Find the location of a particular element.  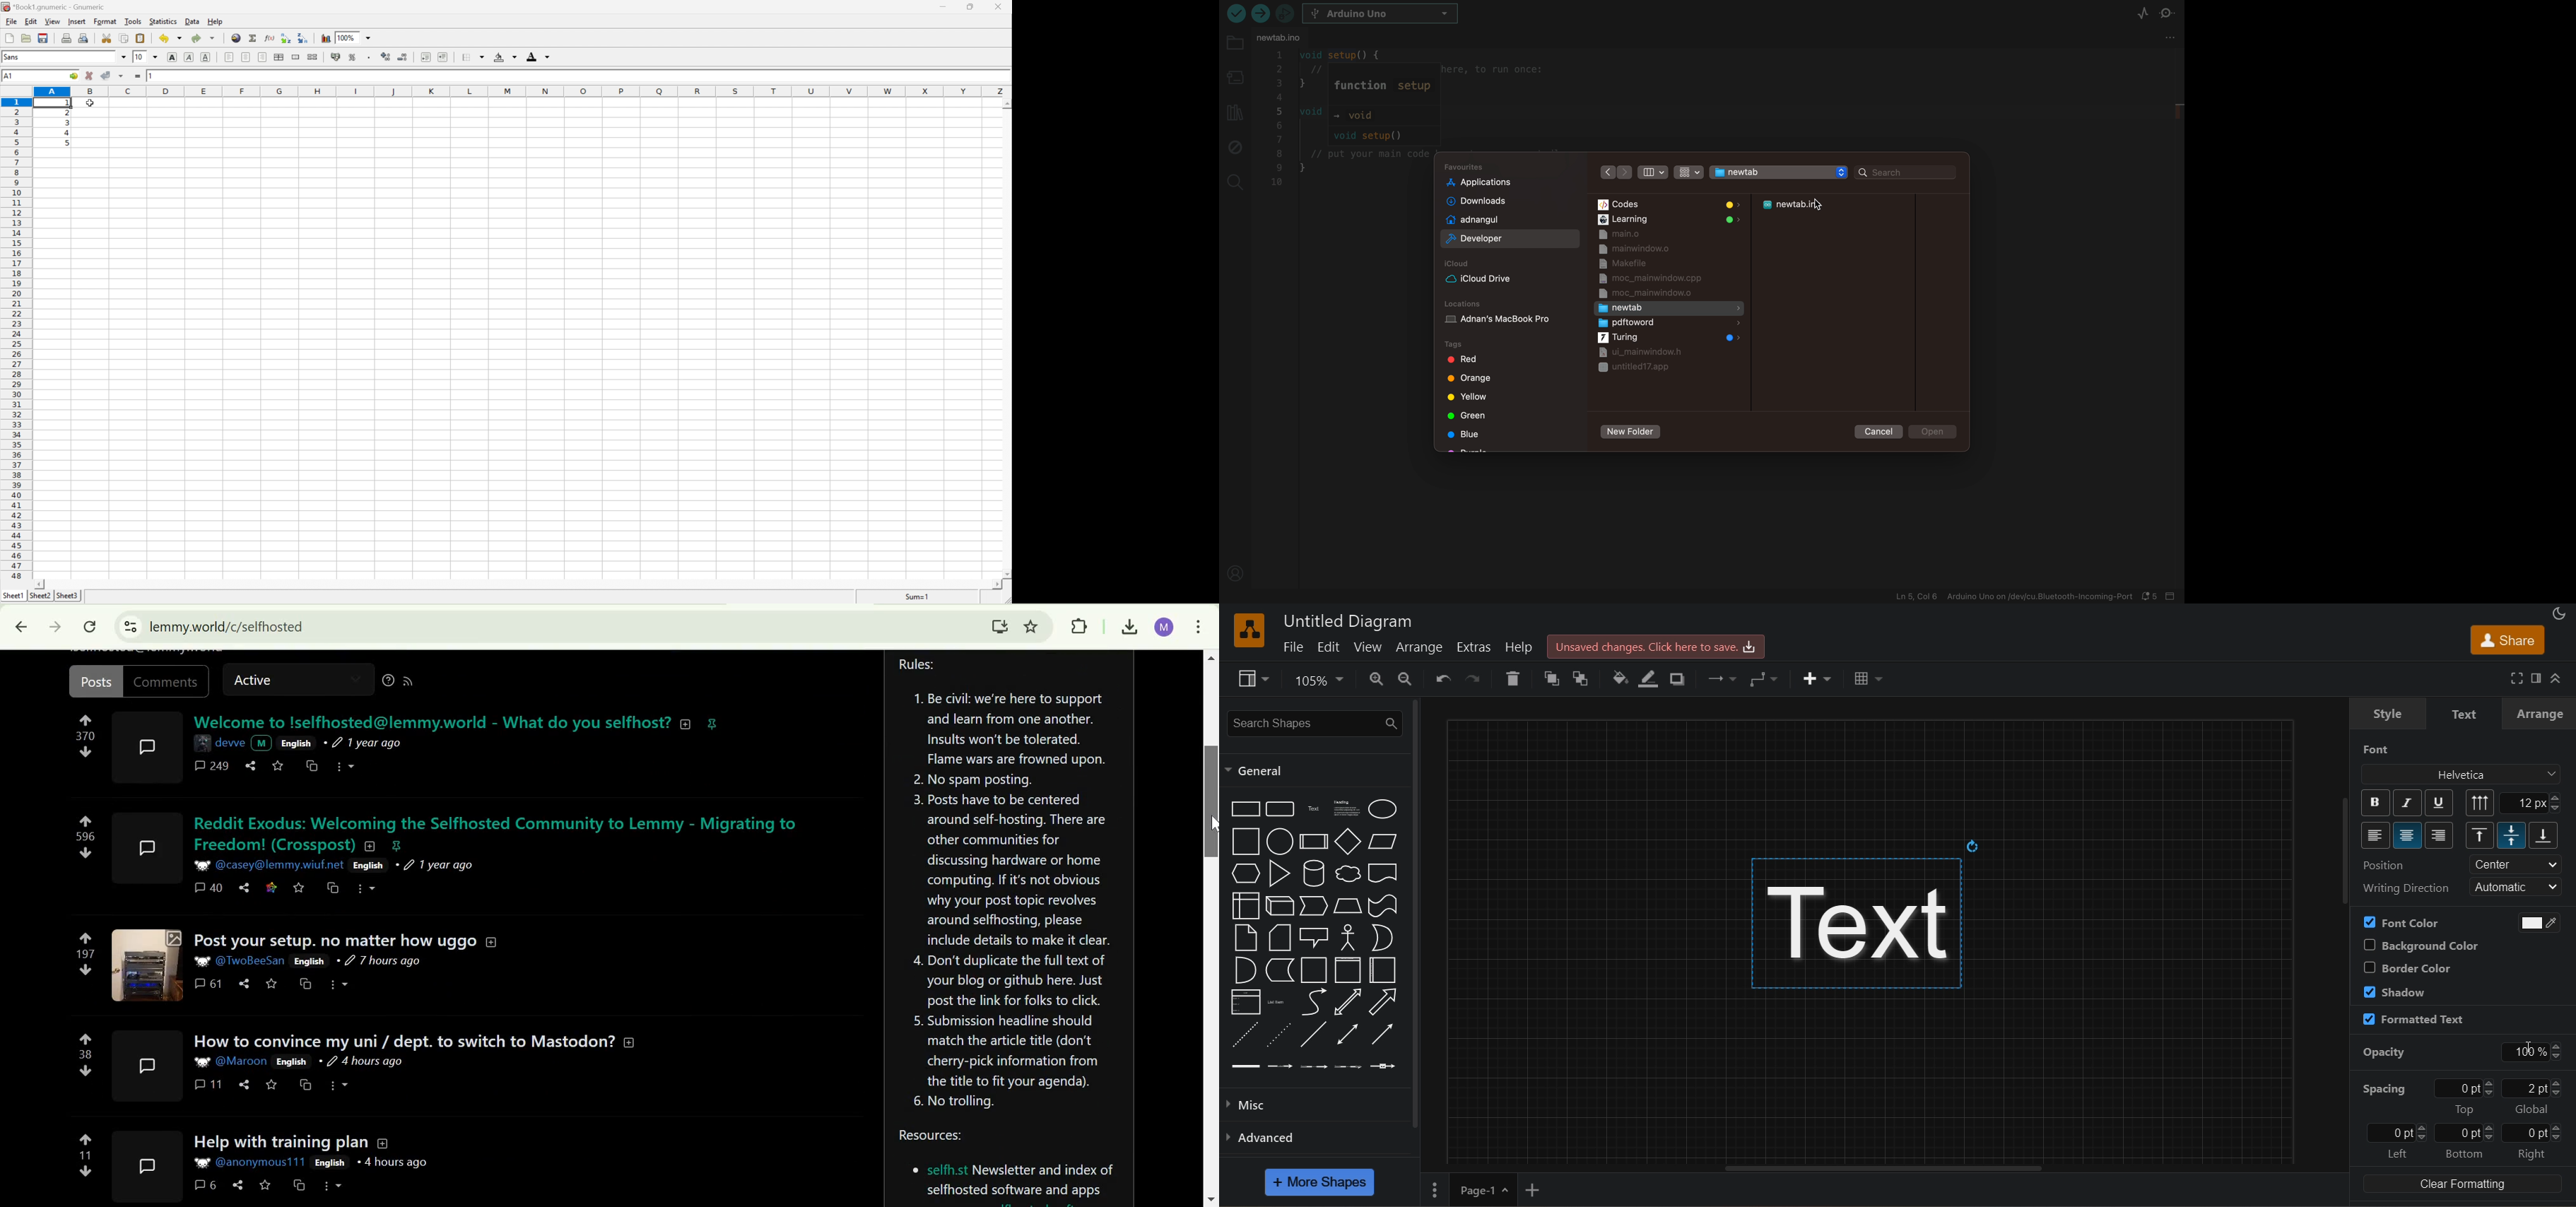

list item is located at coordinates (1277, 1002).